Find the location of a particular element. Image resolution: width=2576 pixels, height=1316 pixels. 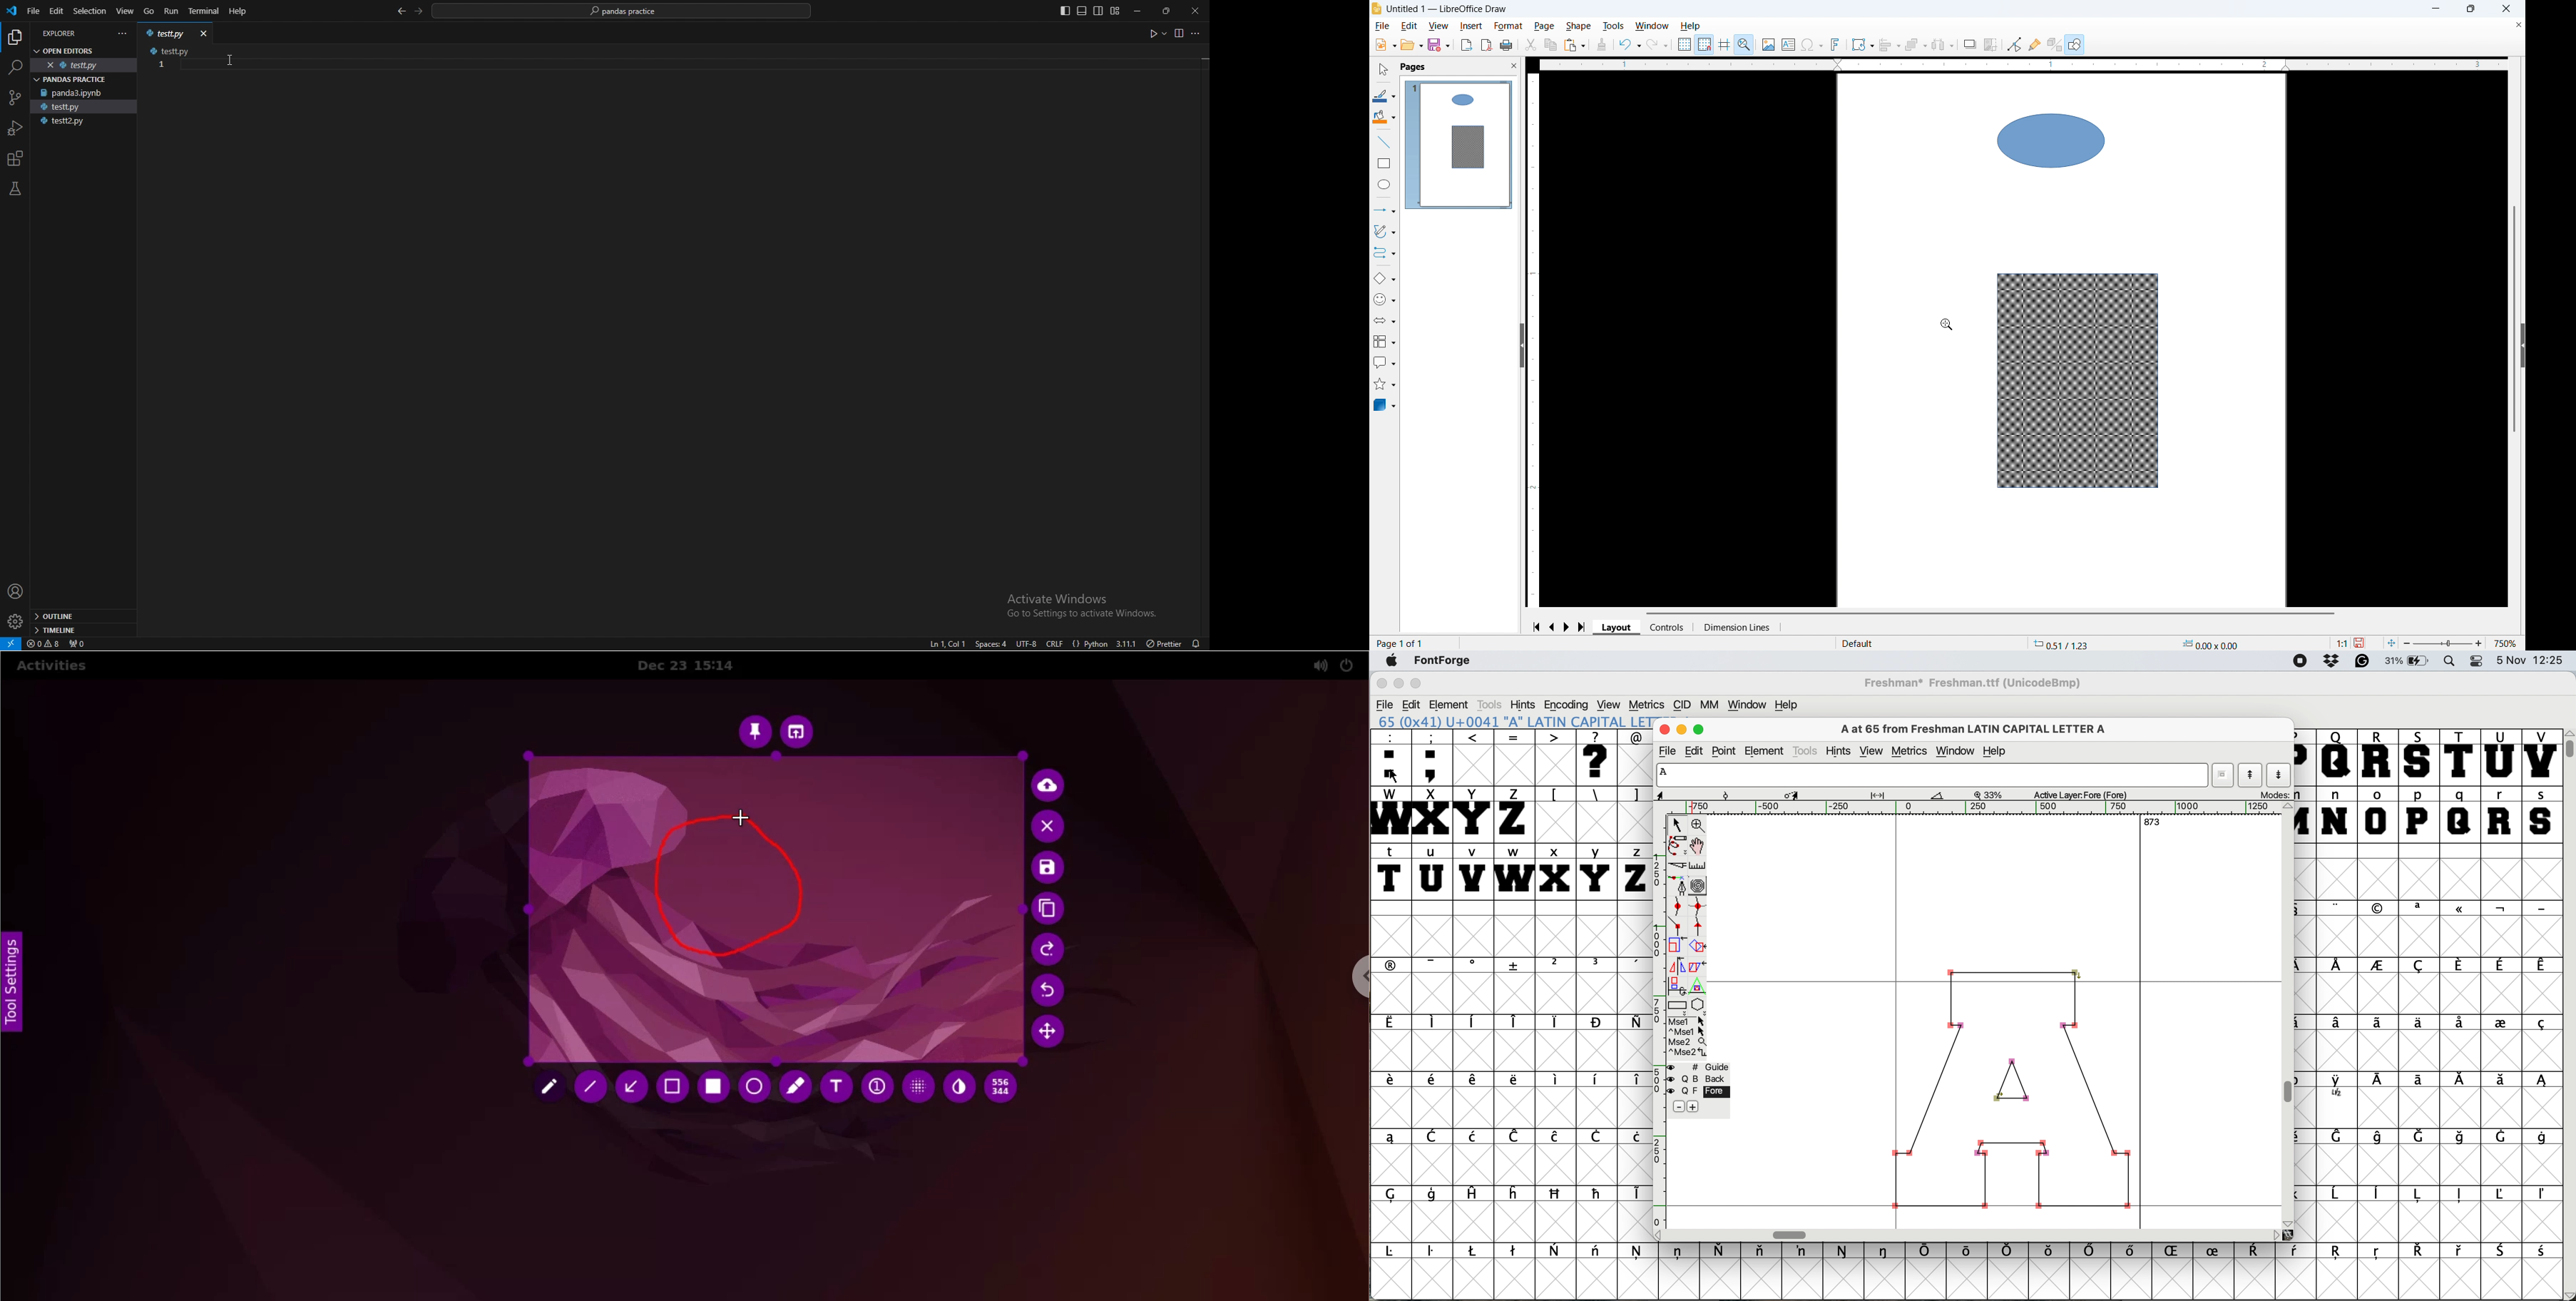

symbol is located at coordinates (2460, 1136).